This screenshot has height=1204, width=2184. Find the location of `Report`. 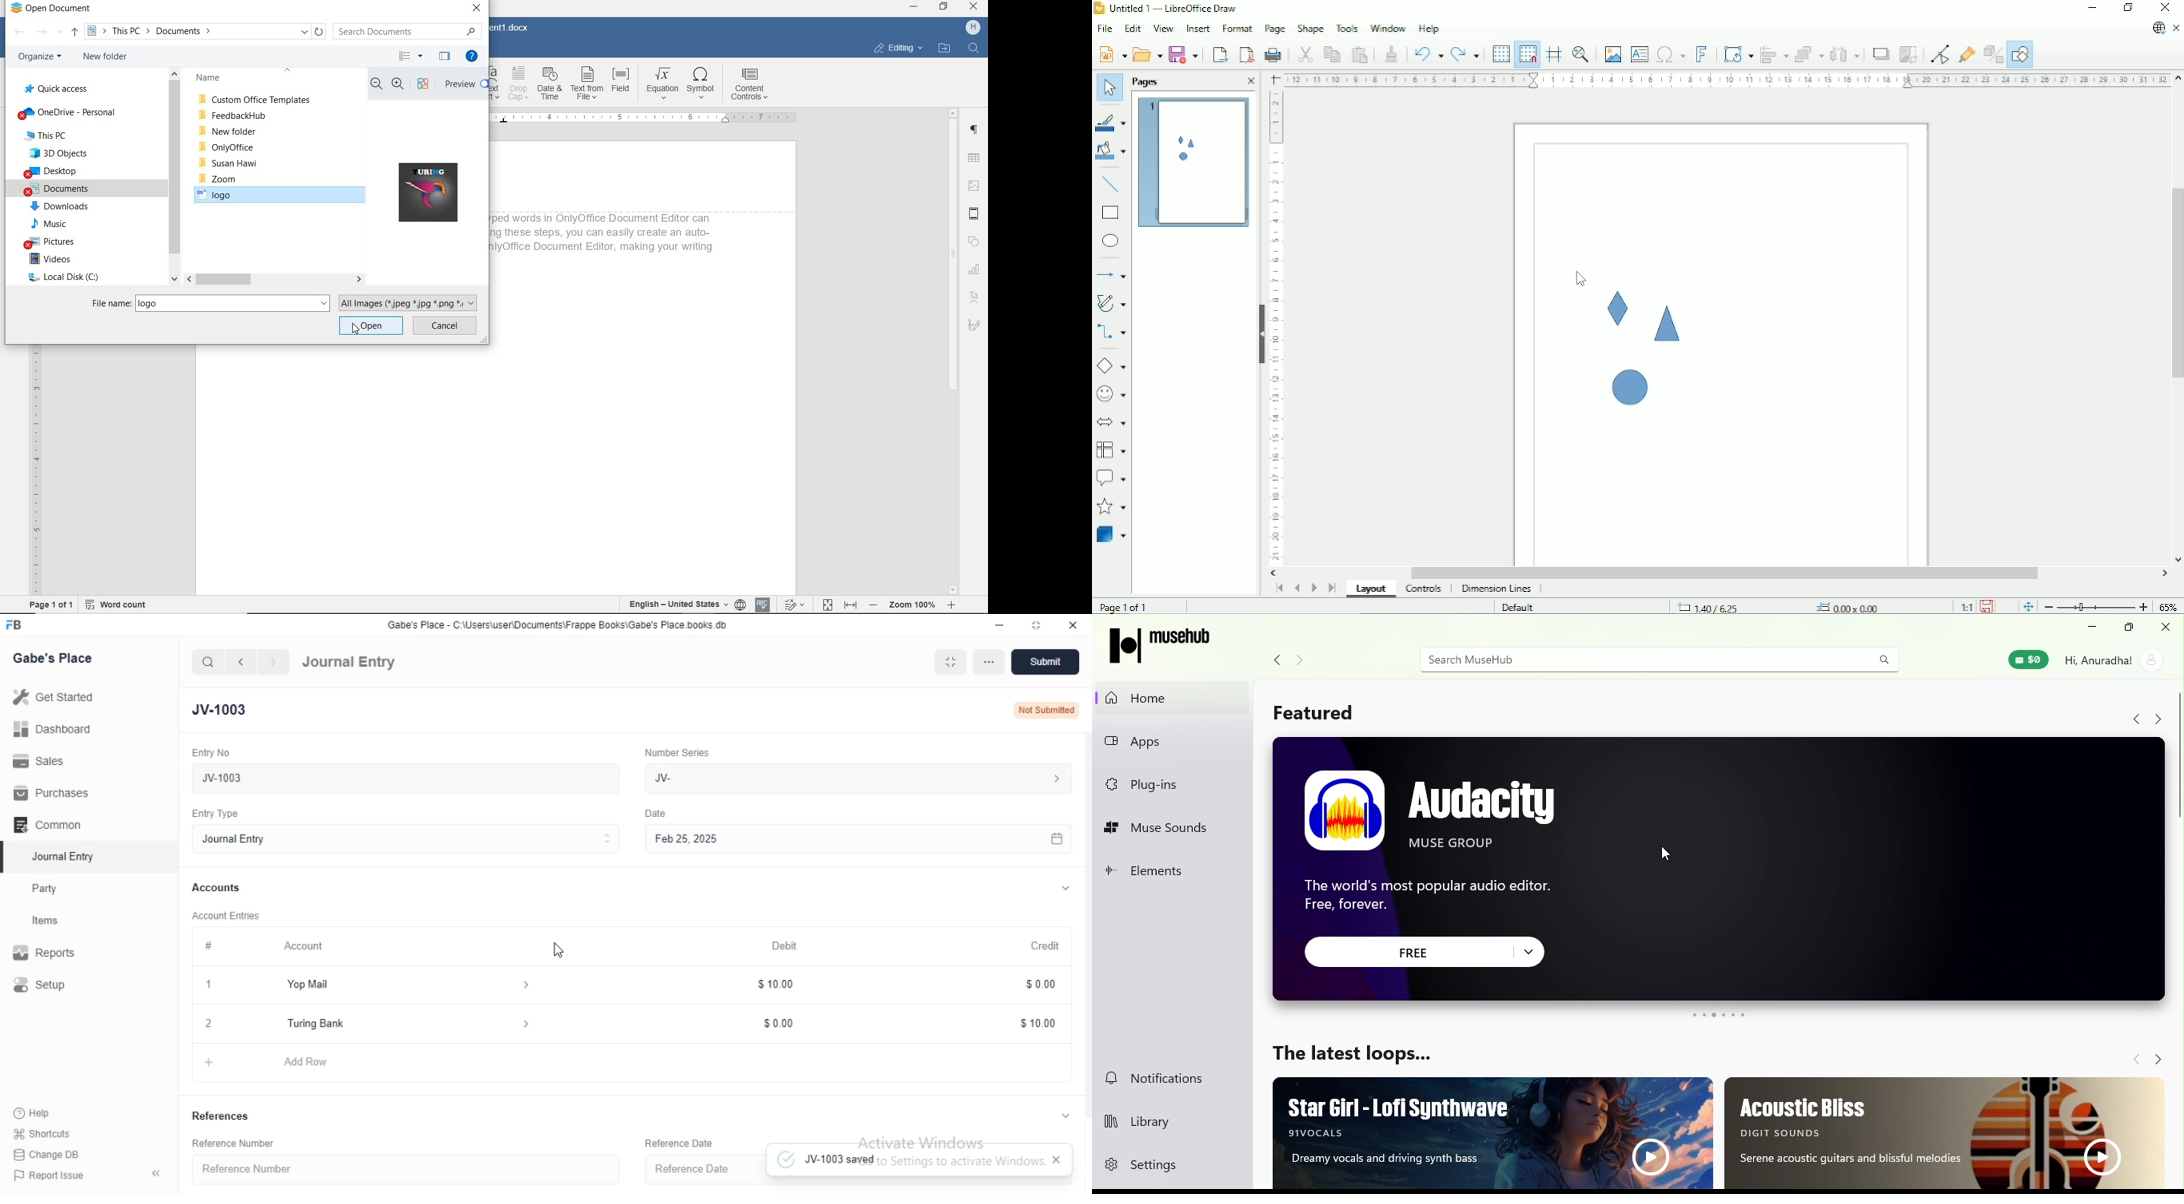

Report is located at coordinates (57, 953).